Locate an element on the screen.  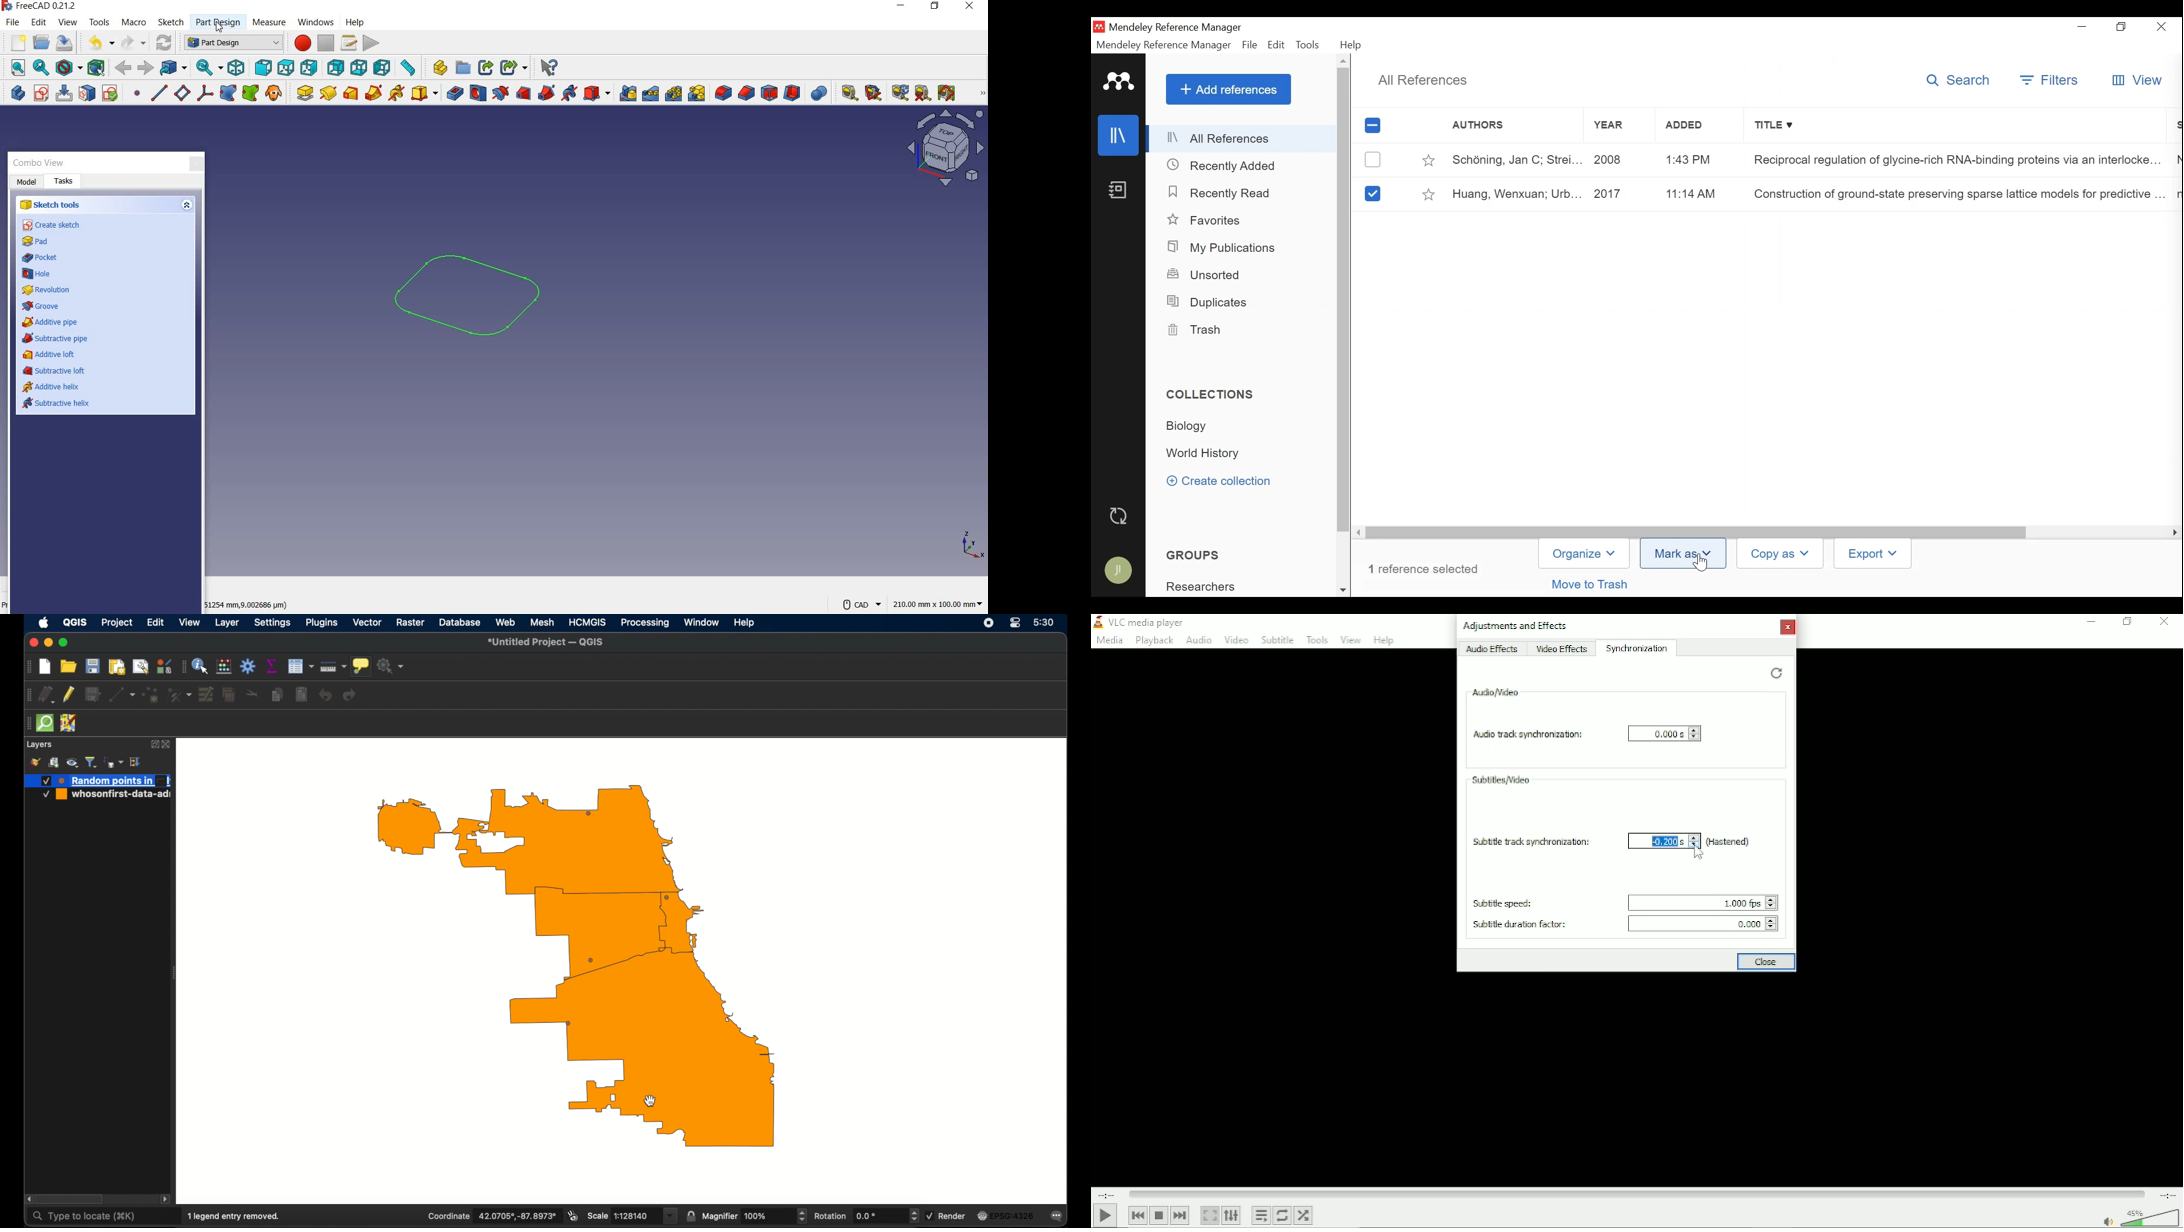
processing is located at coordinates (645, 623).